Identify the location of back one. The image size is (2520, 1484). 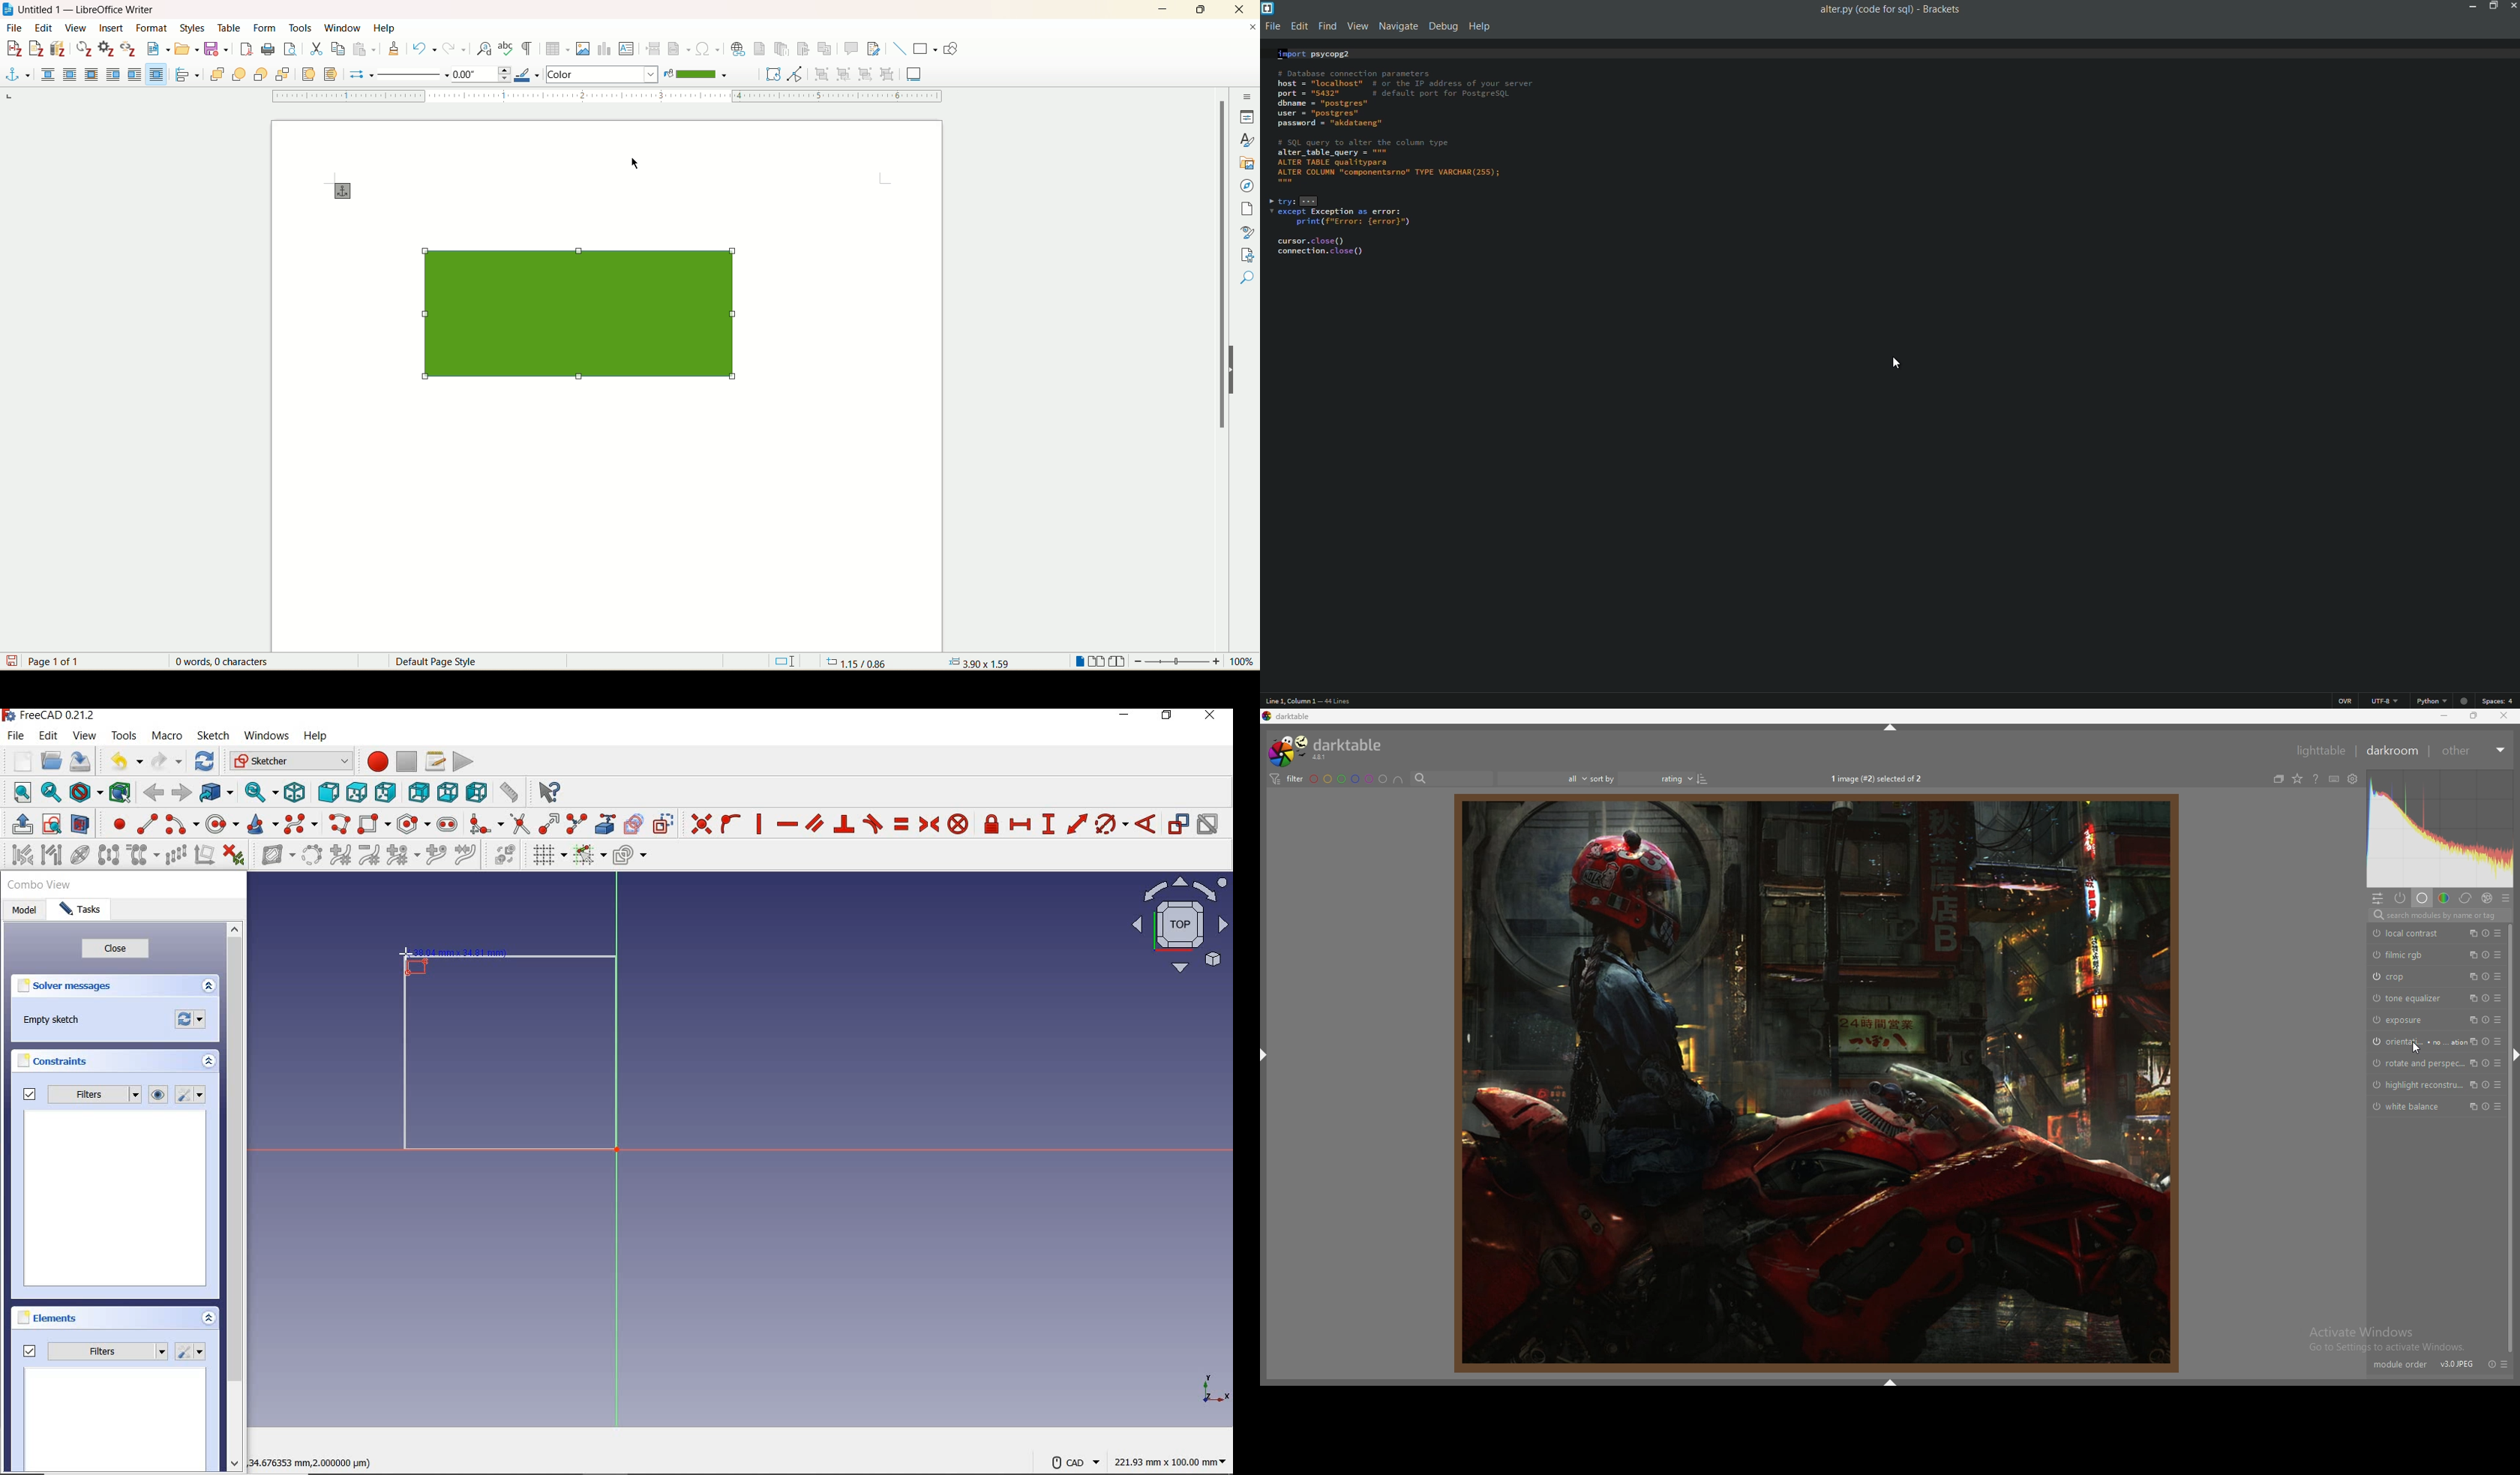
(261, 74).